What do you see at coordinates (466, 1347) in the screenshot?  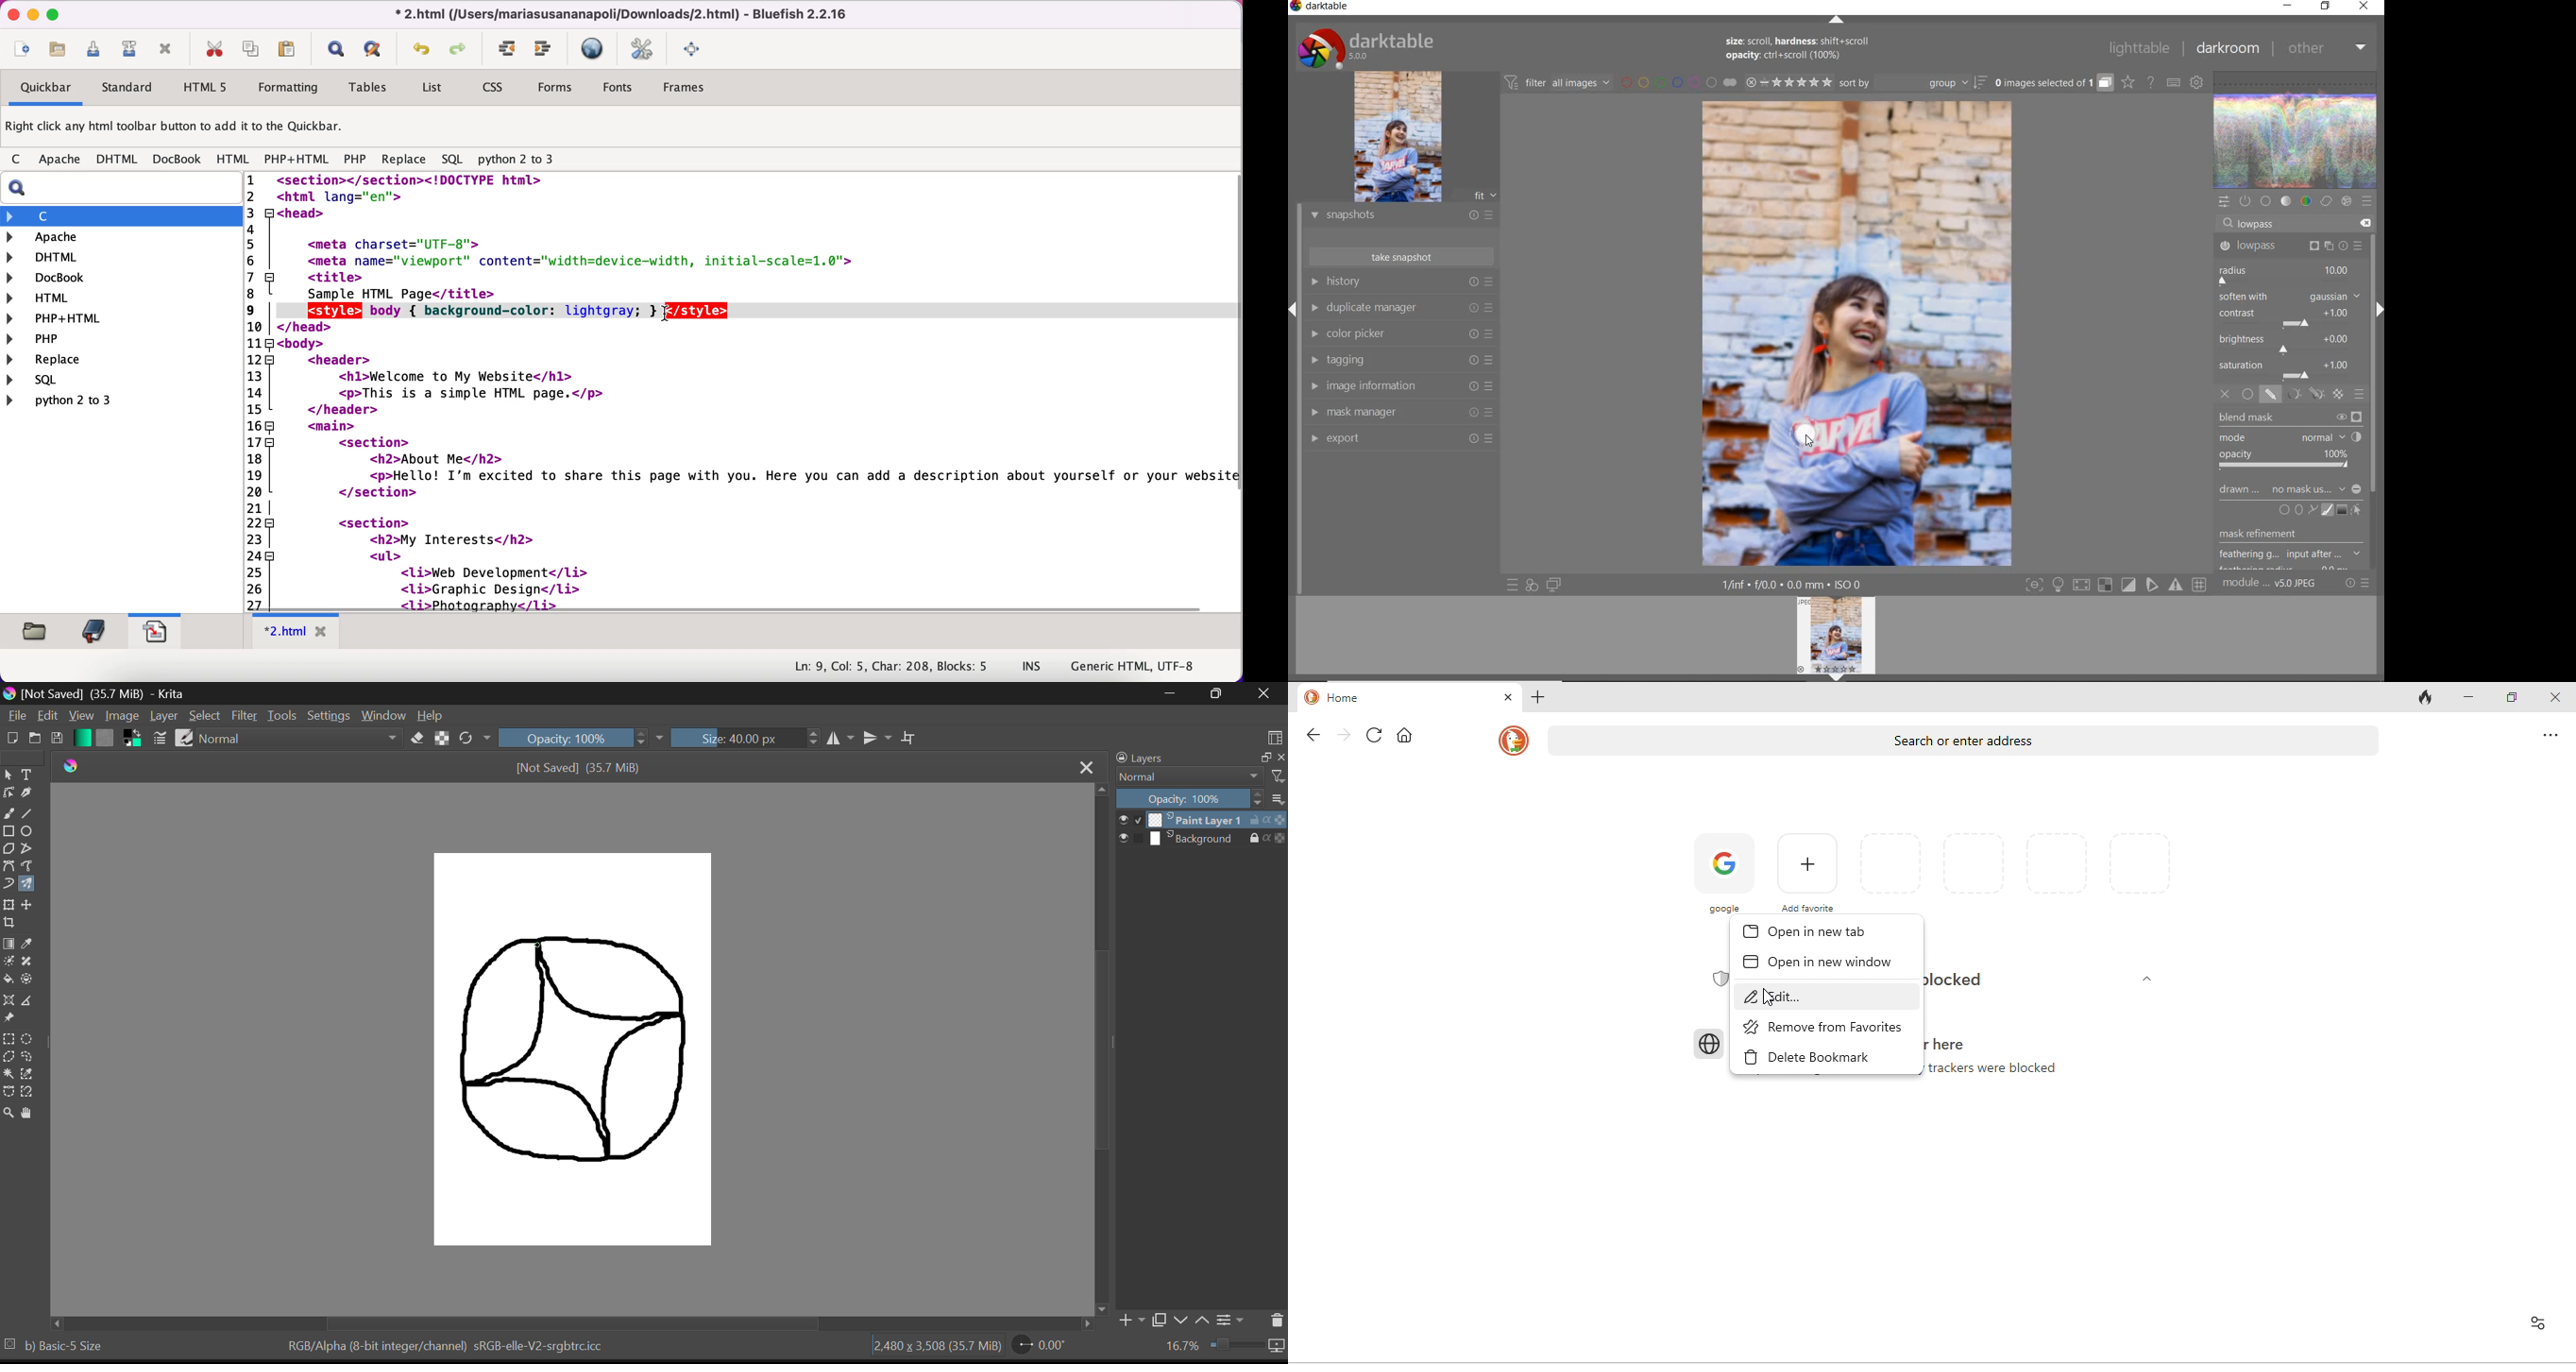 I see `RGB/Alpha (8-bit integer/channel) sRGB-elle-V2-srgbtrc.icc` at bounding box center [466, 1347].